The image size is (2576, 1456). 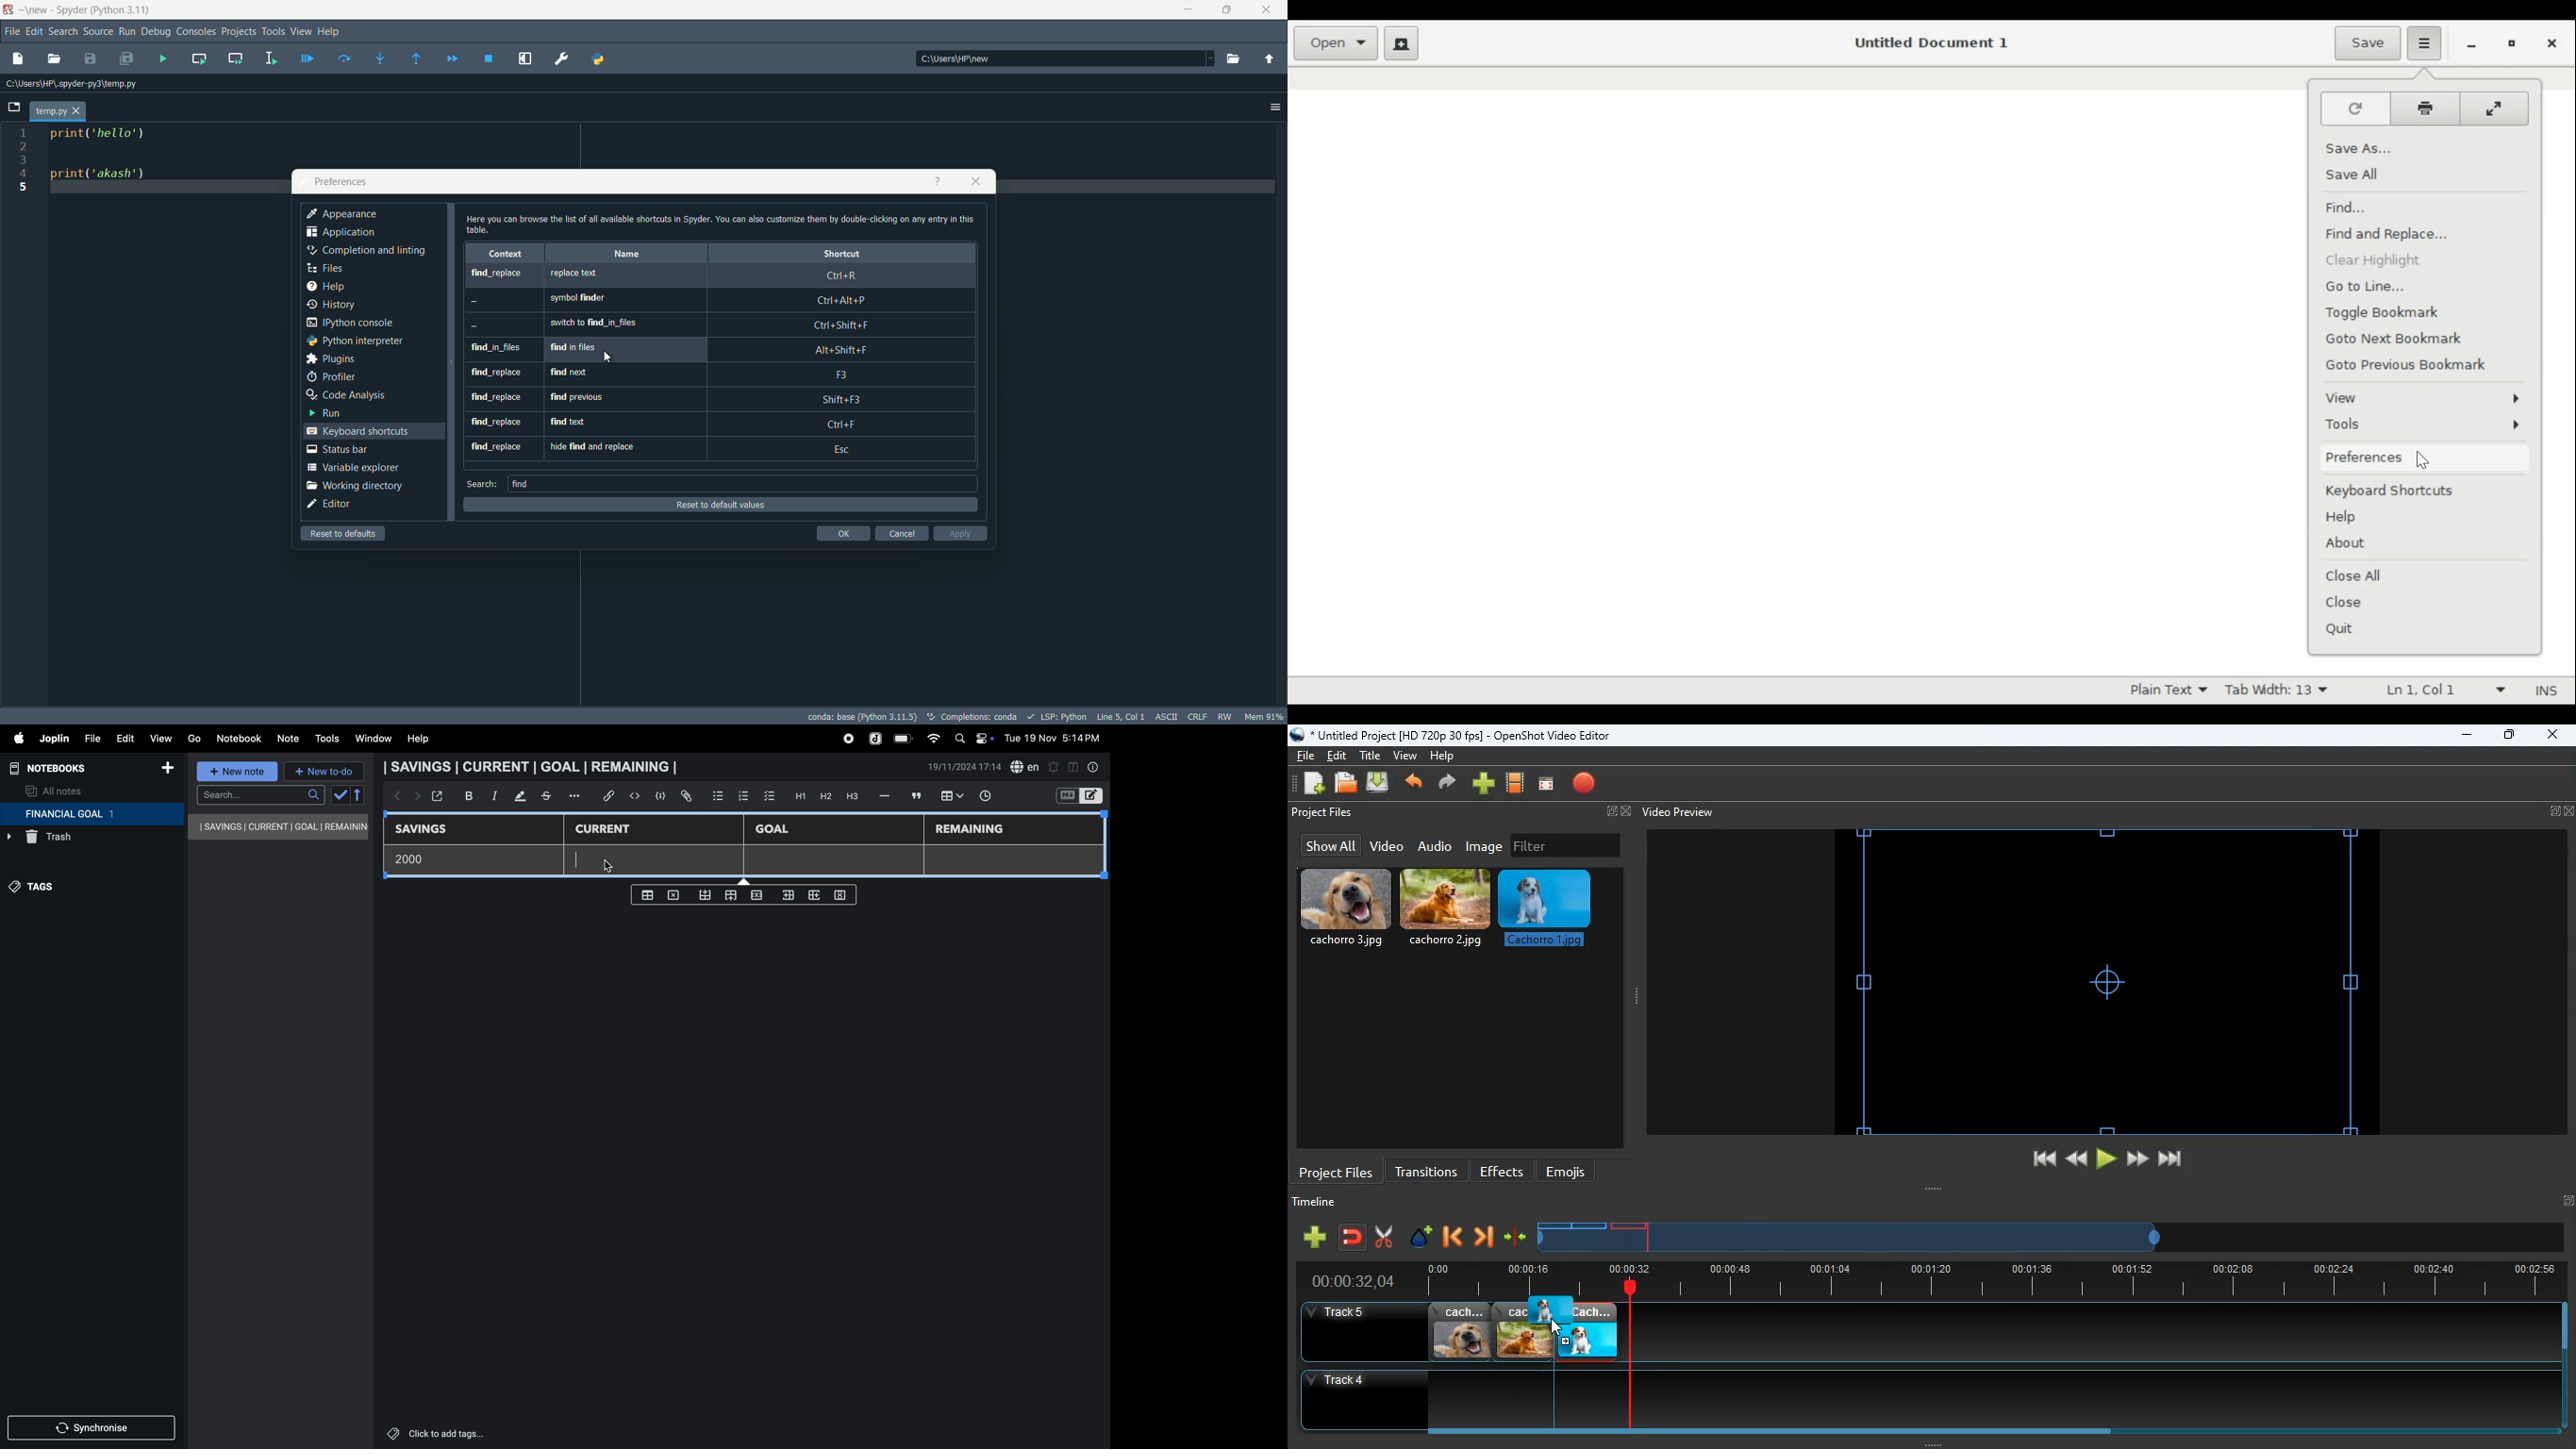 What do you see at coordinates (99, 30) in the screenshot?
I see `Source menu` at bounding box center [99, 30].